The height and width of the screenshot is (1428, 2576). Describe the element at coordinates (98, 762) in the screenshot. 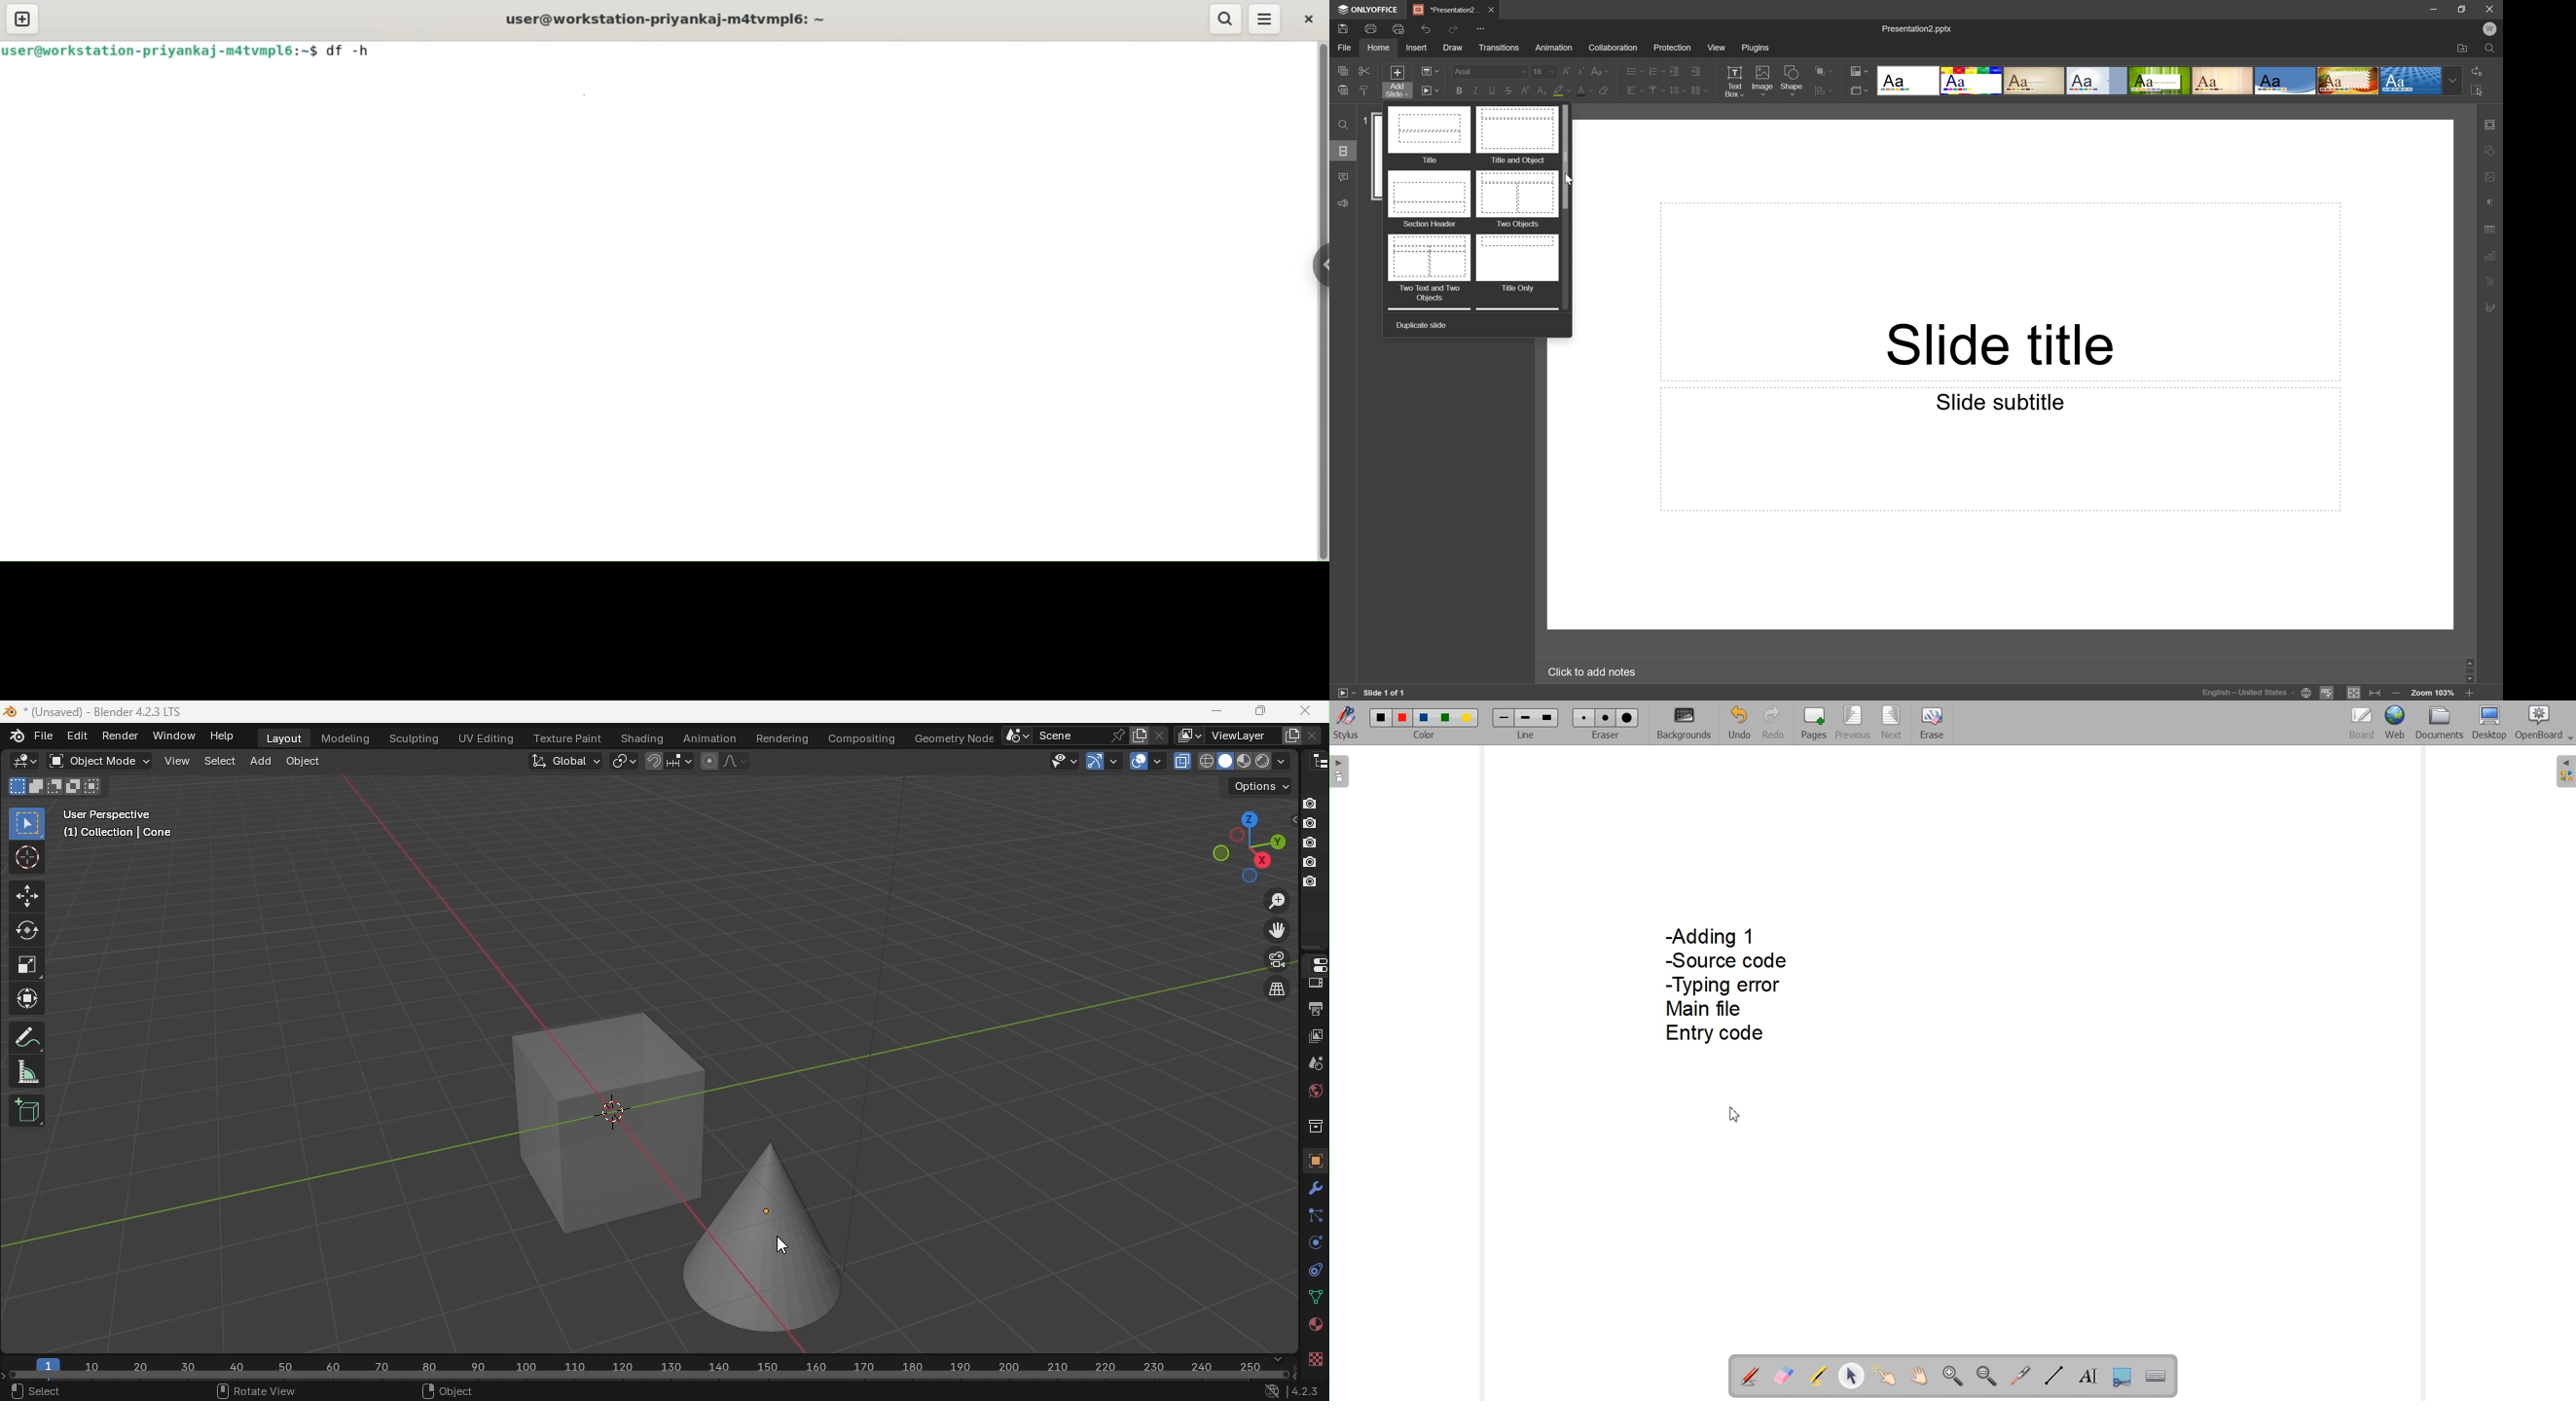

I see `Sets the objects interaction mode` at that location.